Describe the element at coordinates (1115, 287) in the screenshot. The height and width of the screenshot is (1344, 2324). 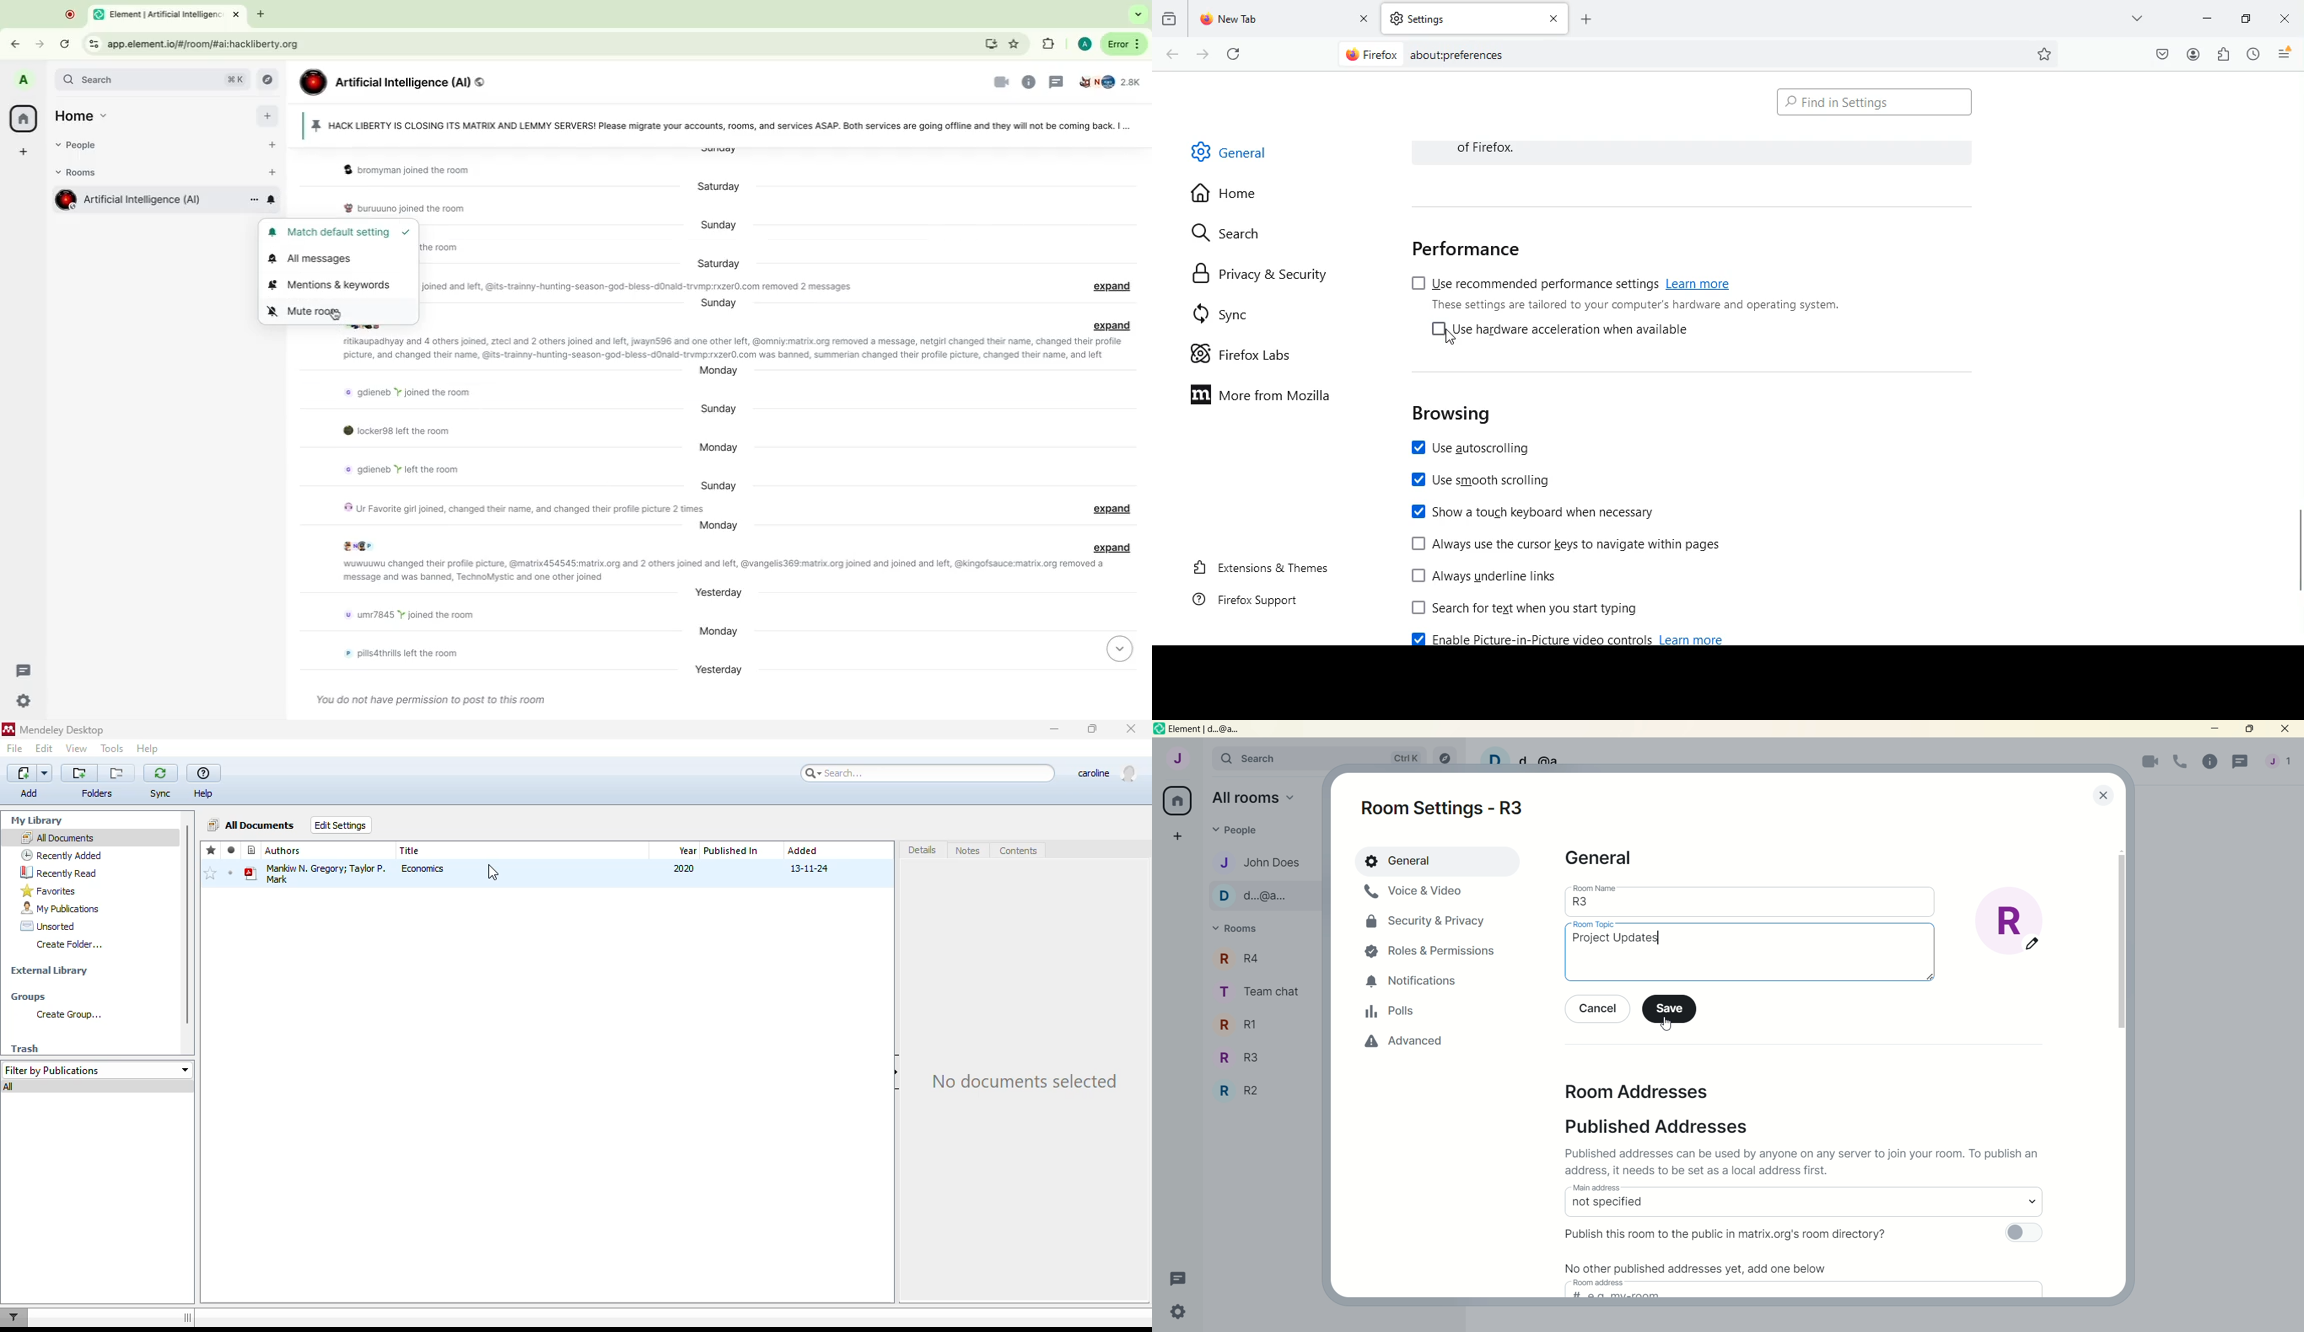
I see `Expand` at that location.